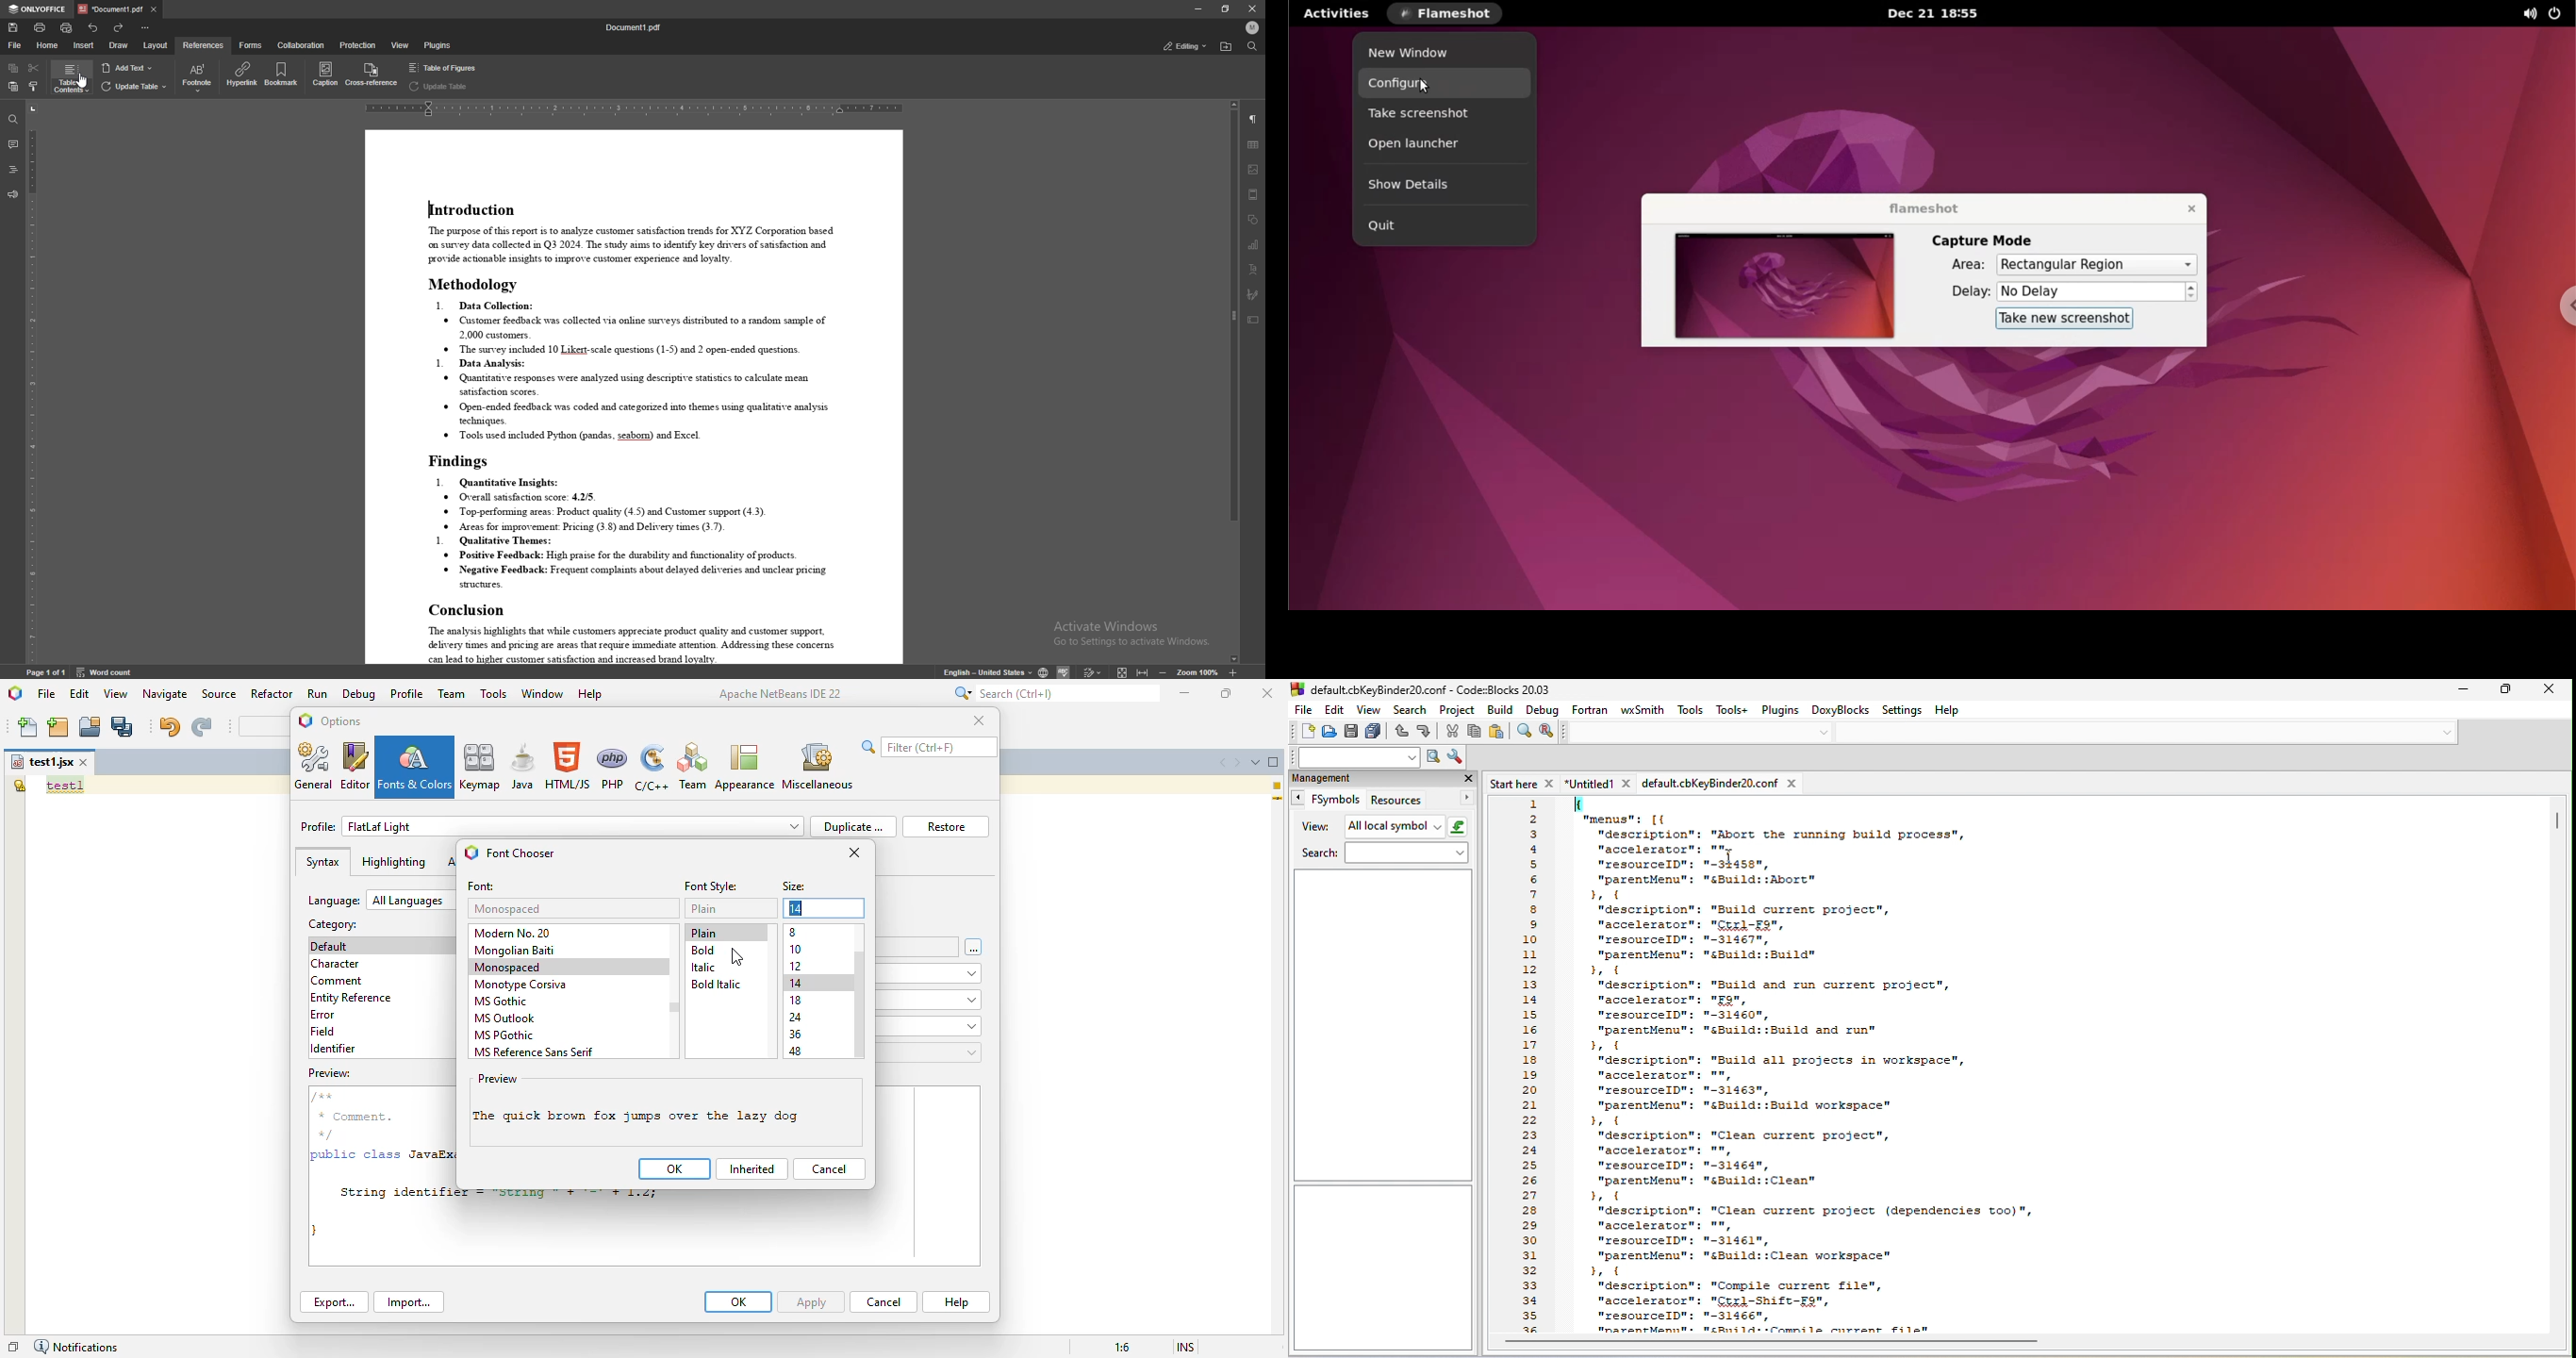 The height and width of the screenshot is (1372, 2576). I want to click on current line, so click(1278, 800).